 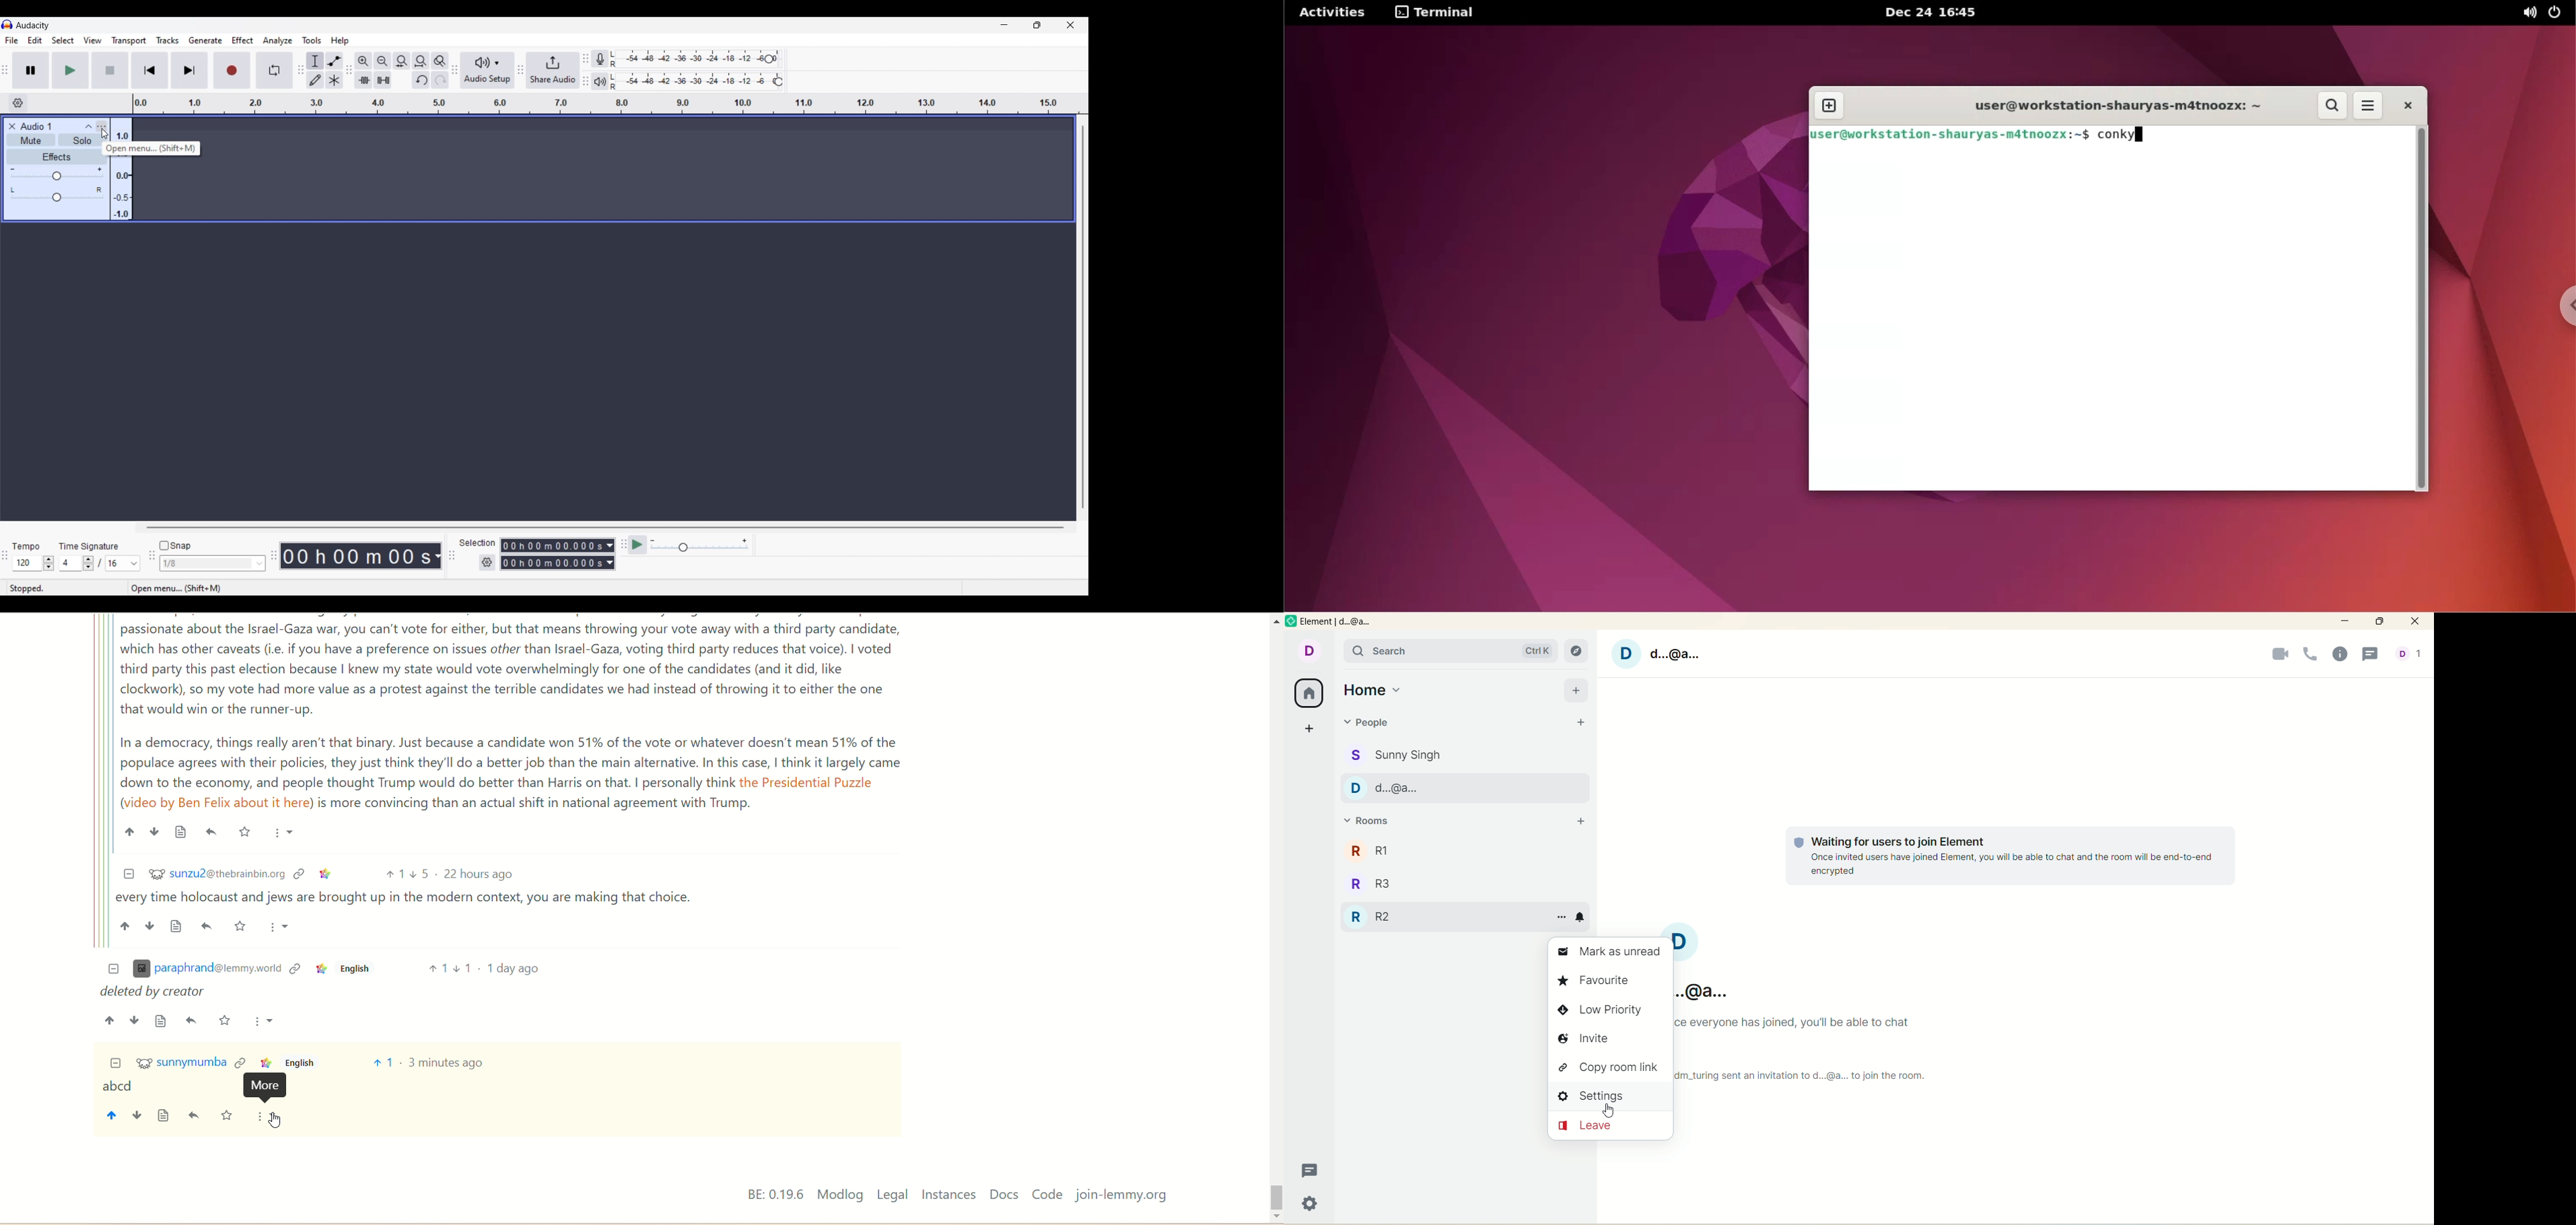 What do you see at coordinates (1440, 916) in the screenshot?
I see `R2` at bounding box center [1440, 916].